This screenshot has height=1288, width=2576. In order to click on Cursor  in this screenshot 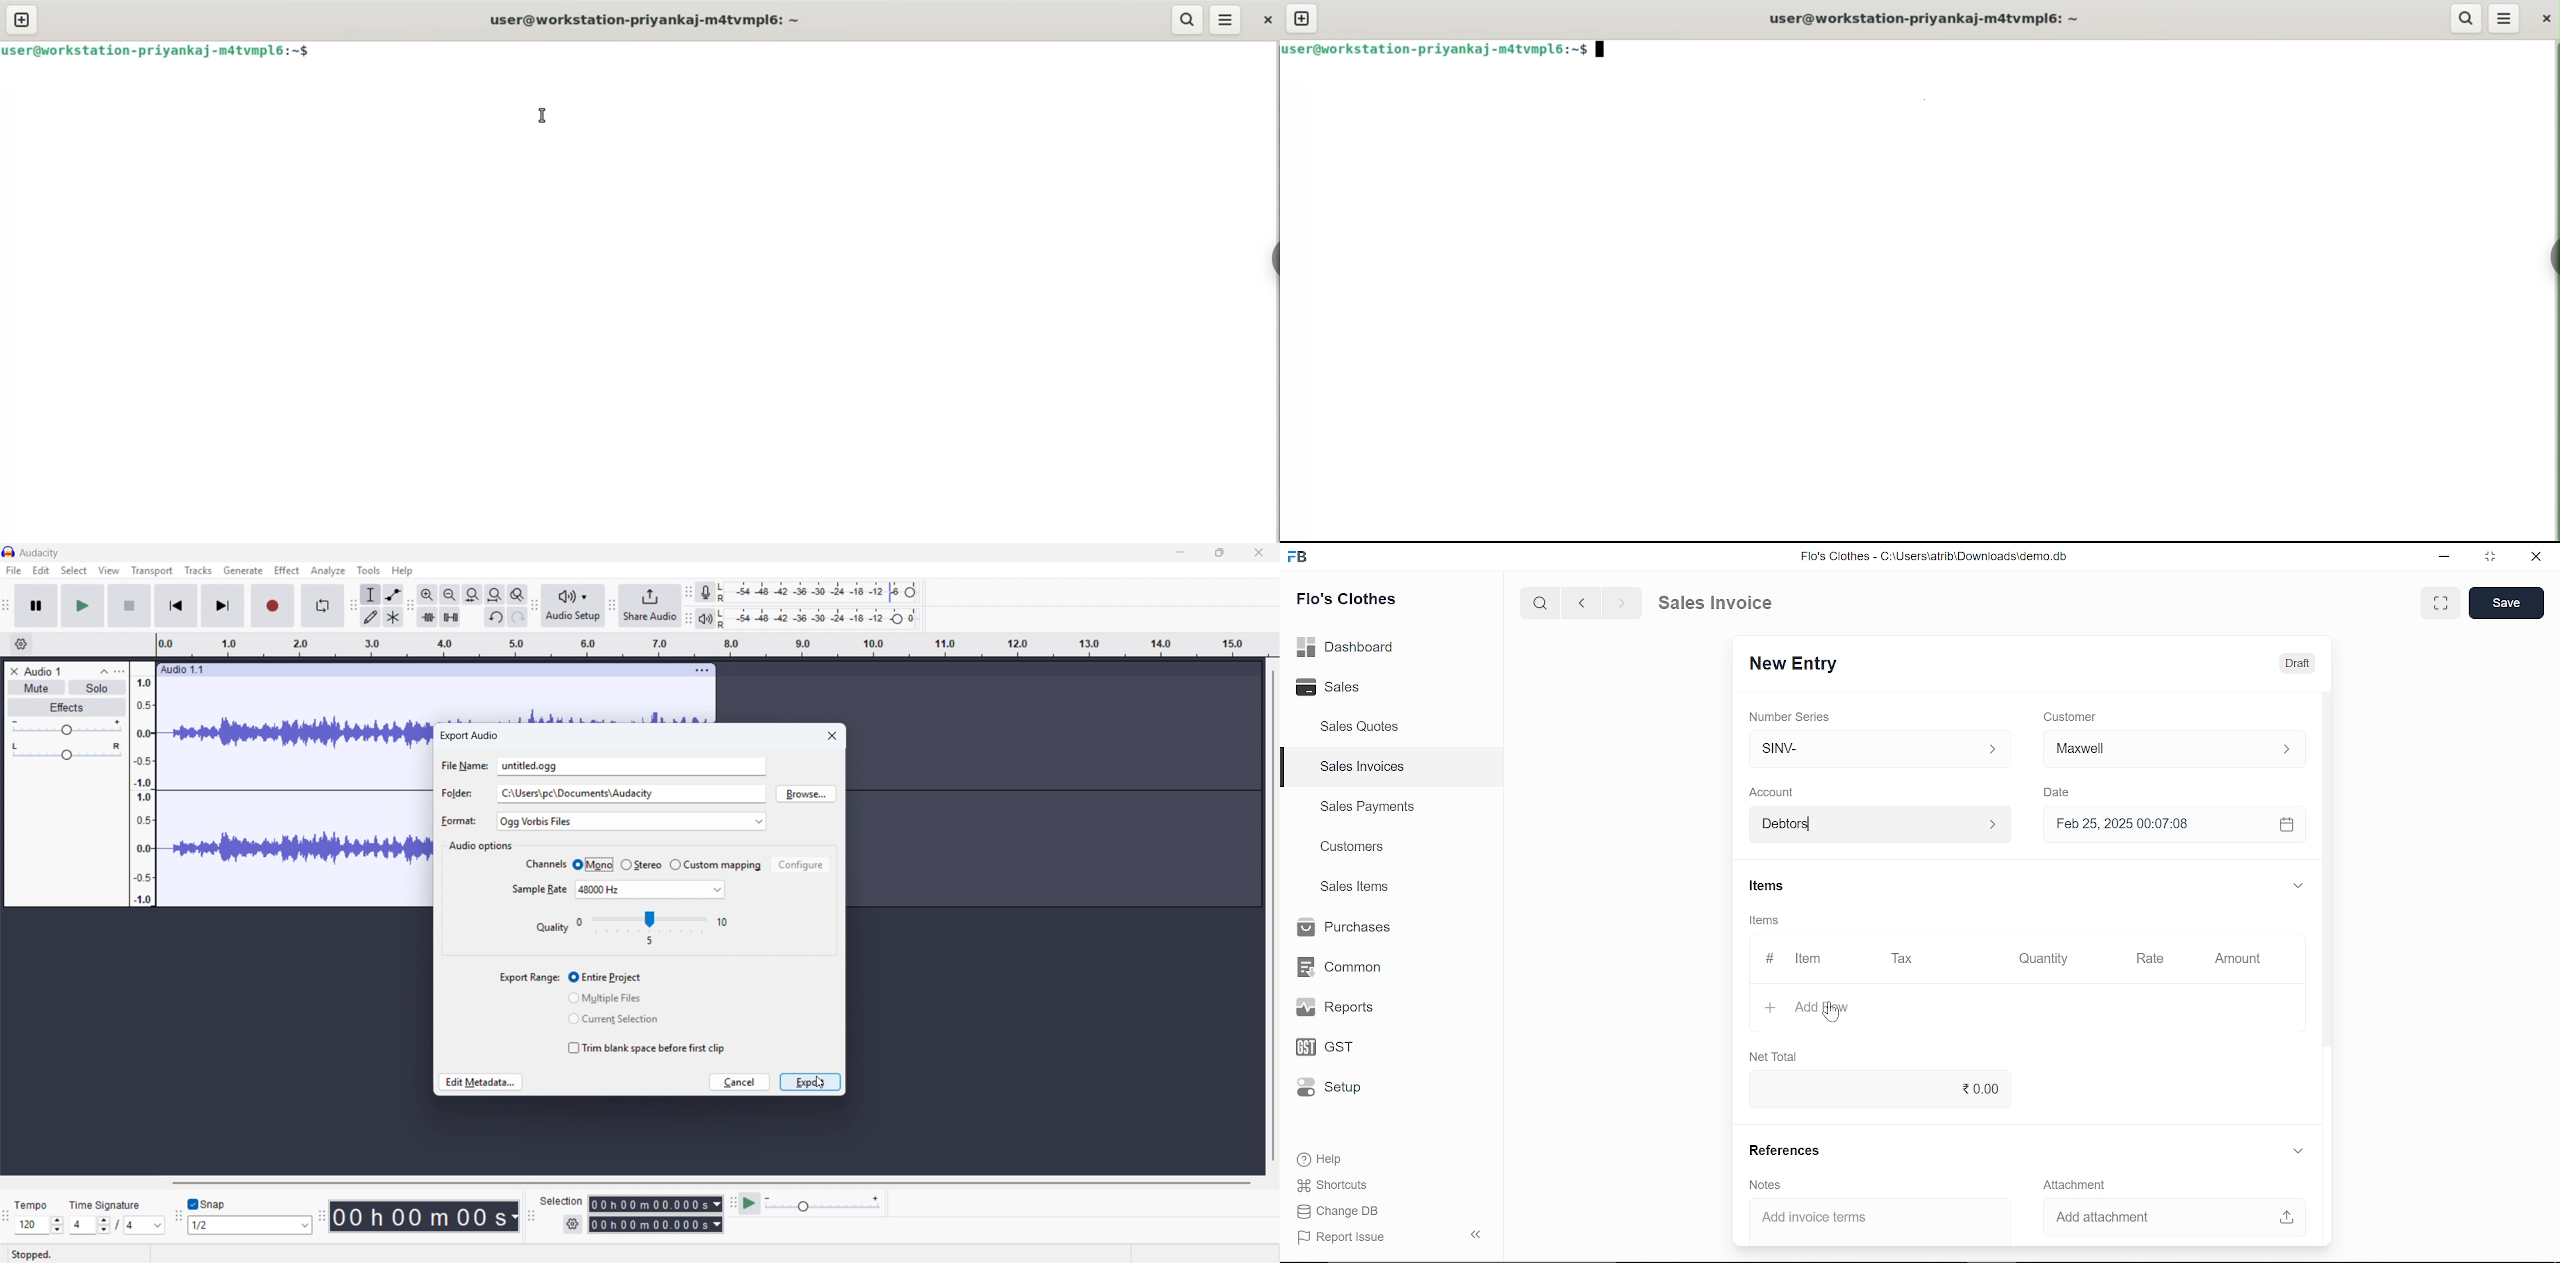, I will do `click(817, 1082)`.